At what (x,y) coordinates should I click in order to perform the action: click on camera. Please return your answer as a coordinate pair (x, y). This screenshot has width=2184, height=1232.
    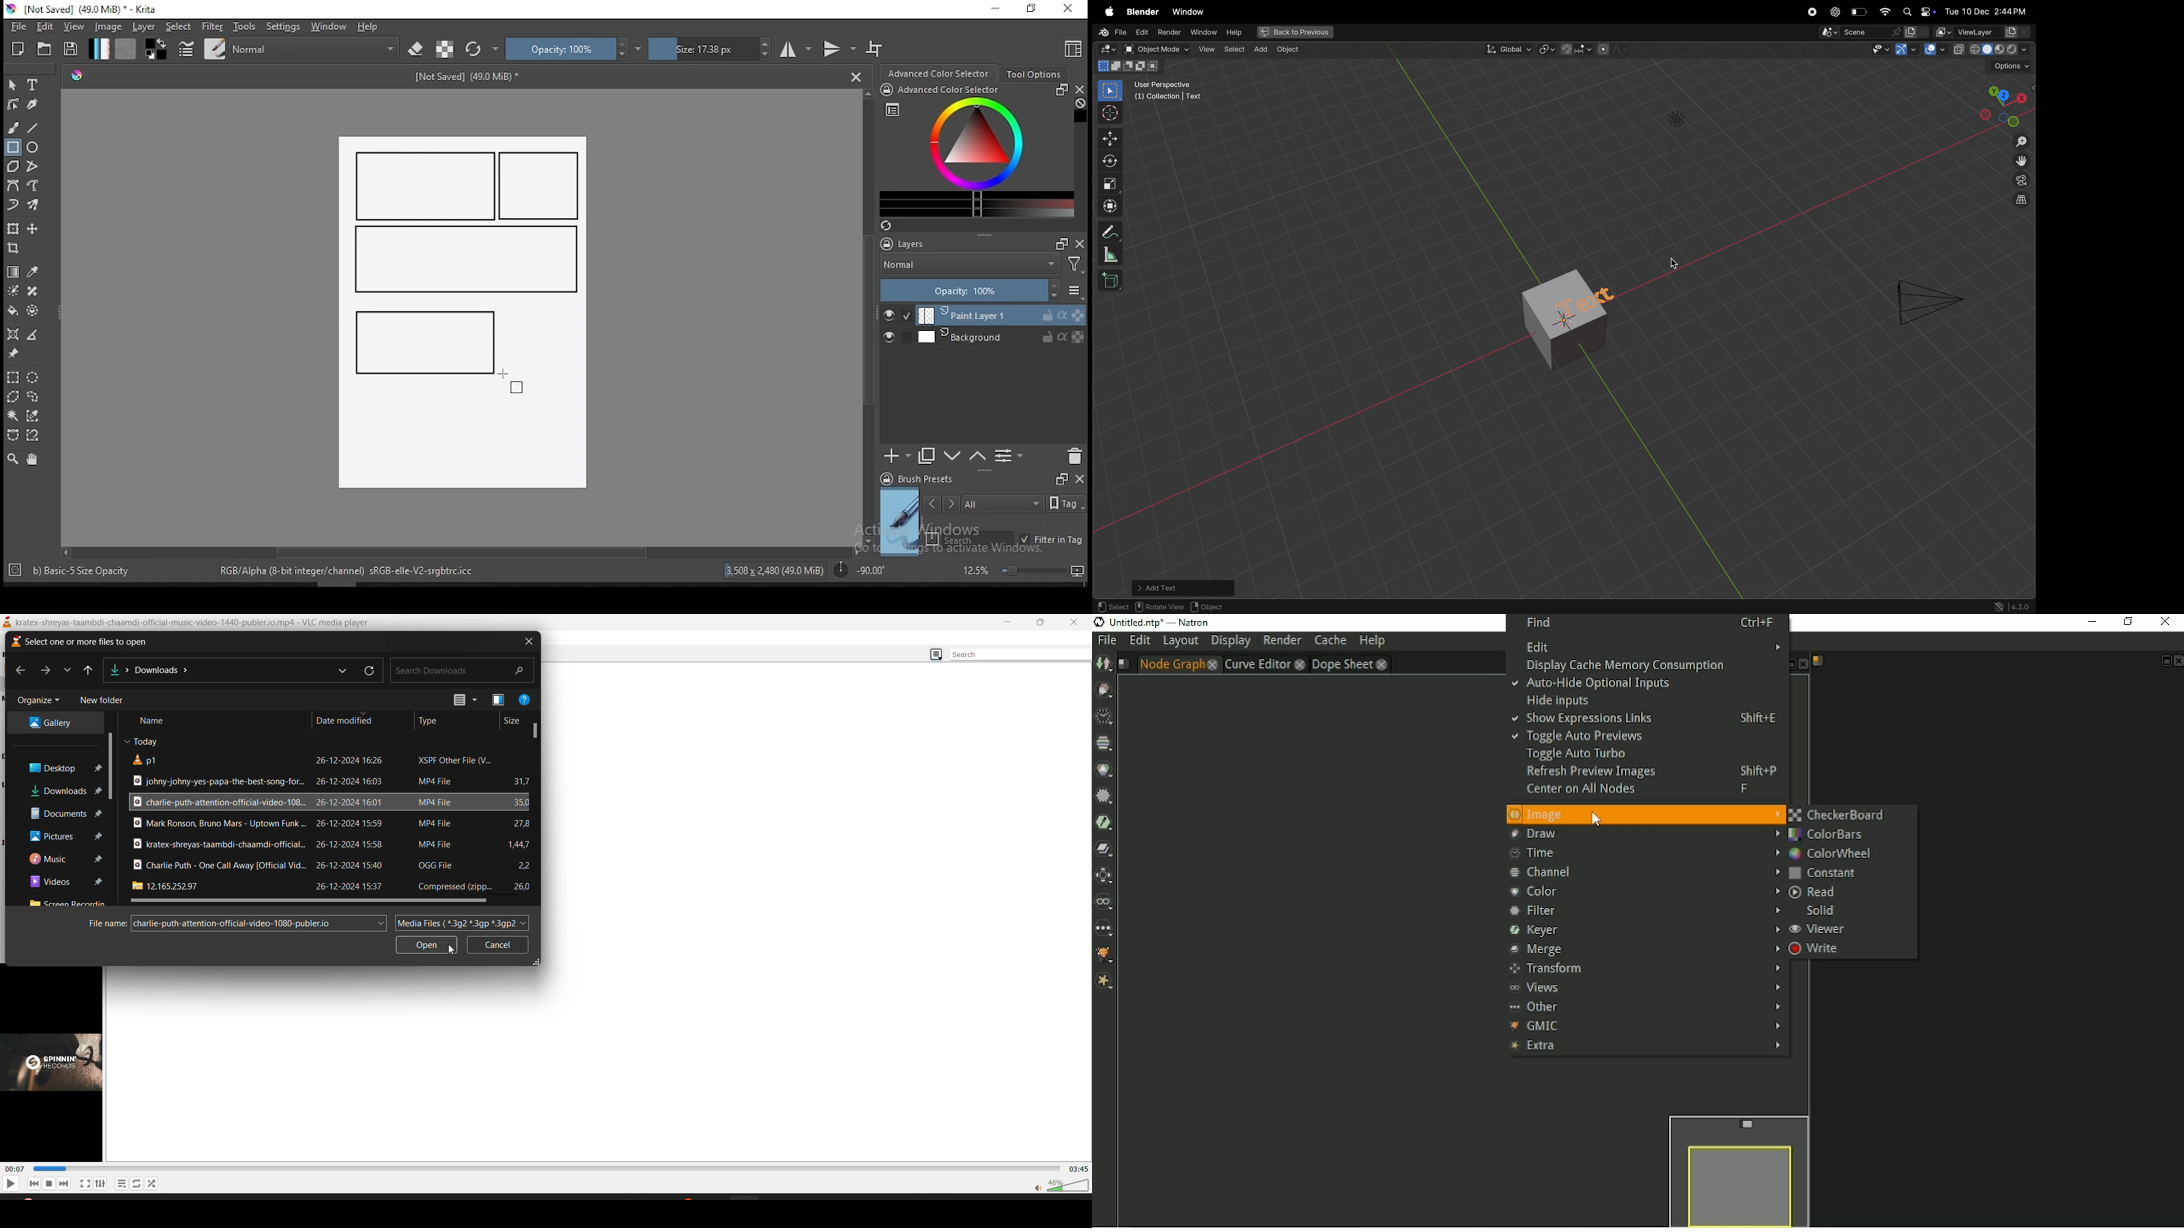
    Looking at the image, I should click on (1927, 299).